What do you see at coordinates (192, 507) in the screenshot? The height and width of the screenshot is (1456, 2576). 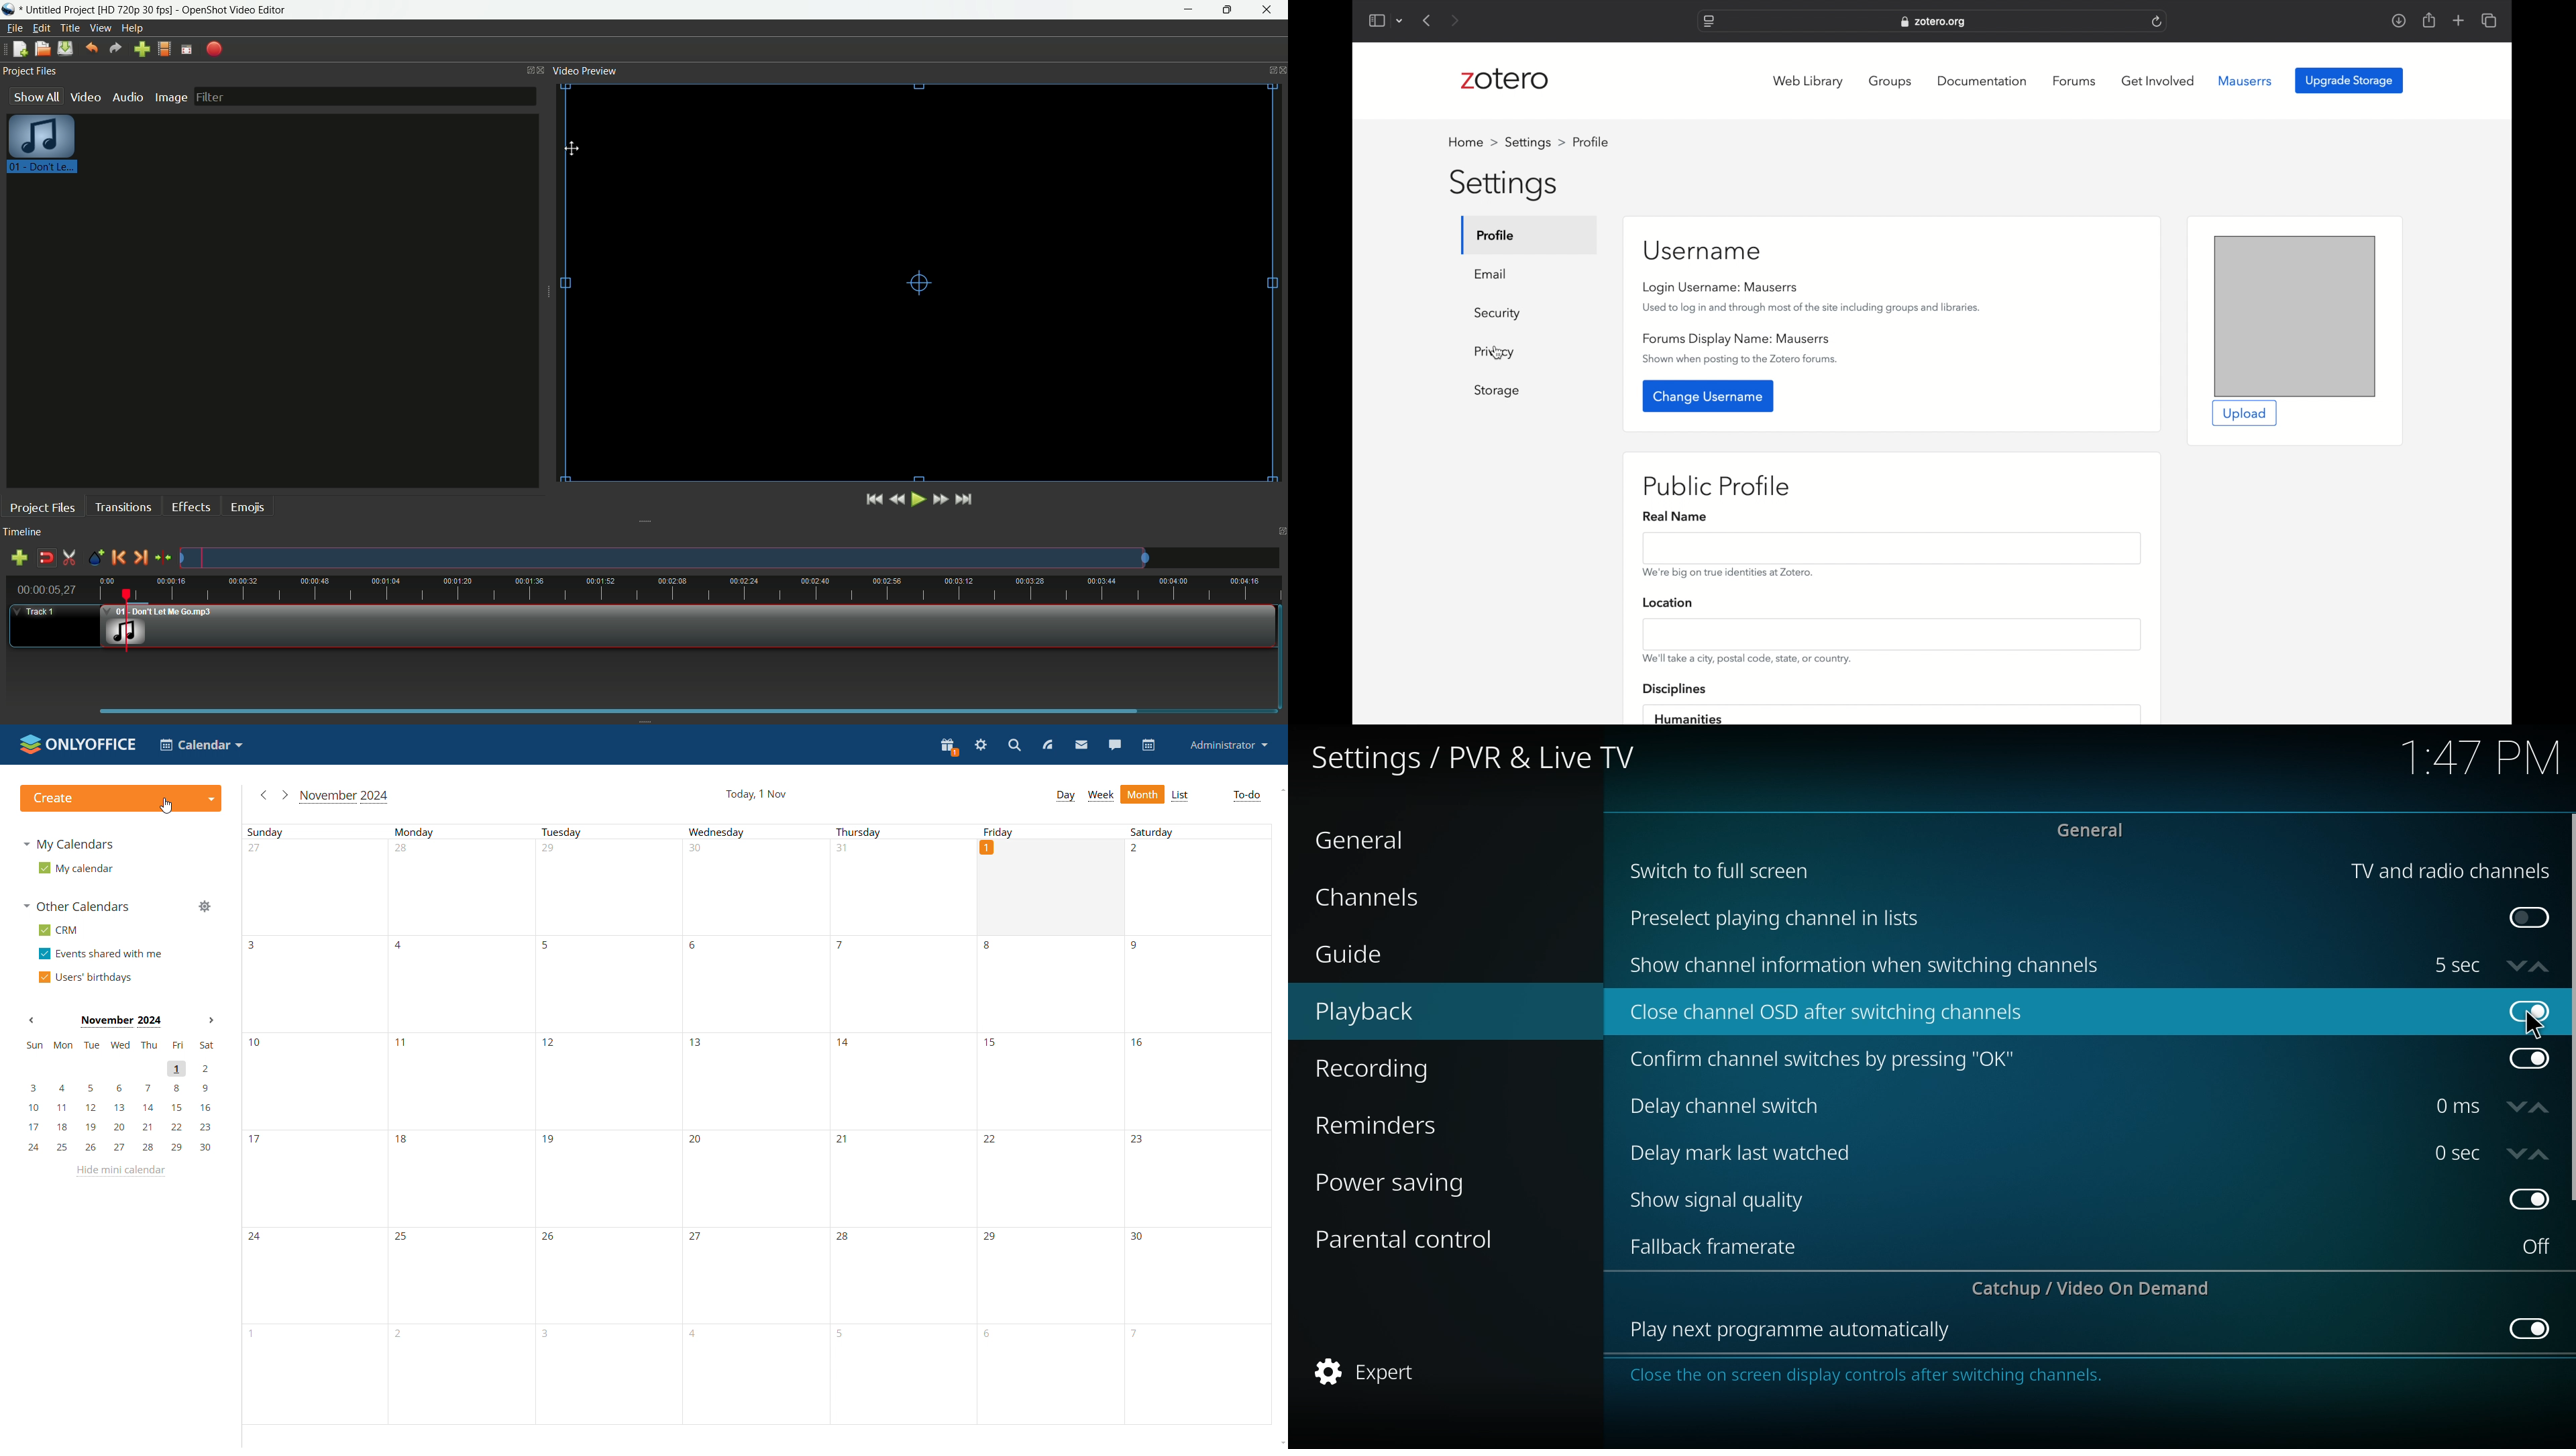 I see `effects` at bounding box center [192, 507].